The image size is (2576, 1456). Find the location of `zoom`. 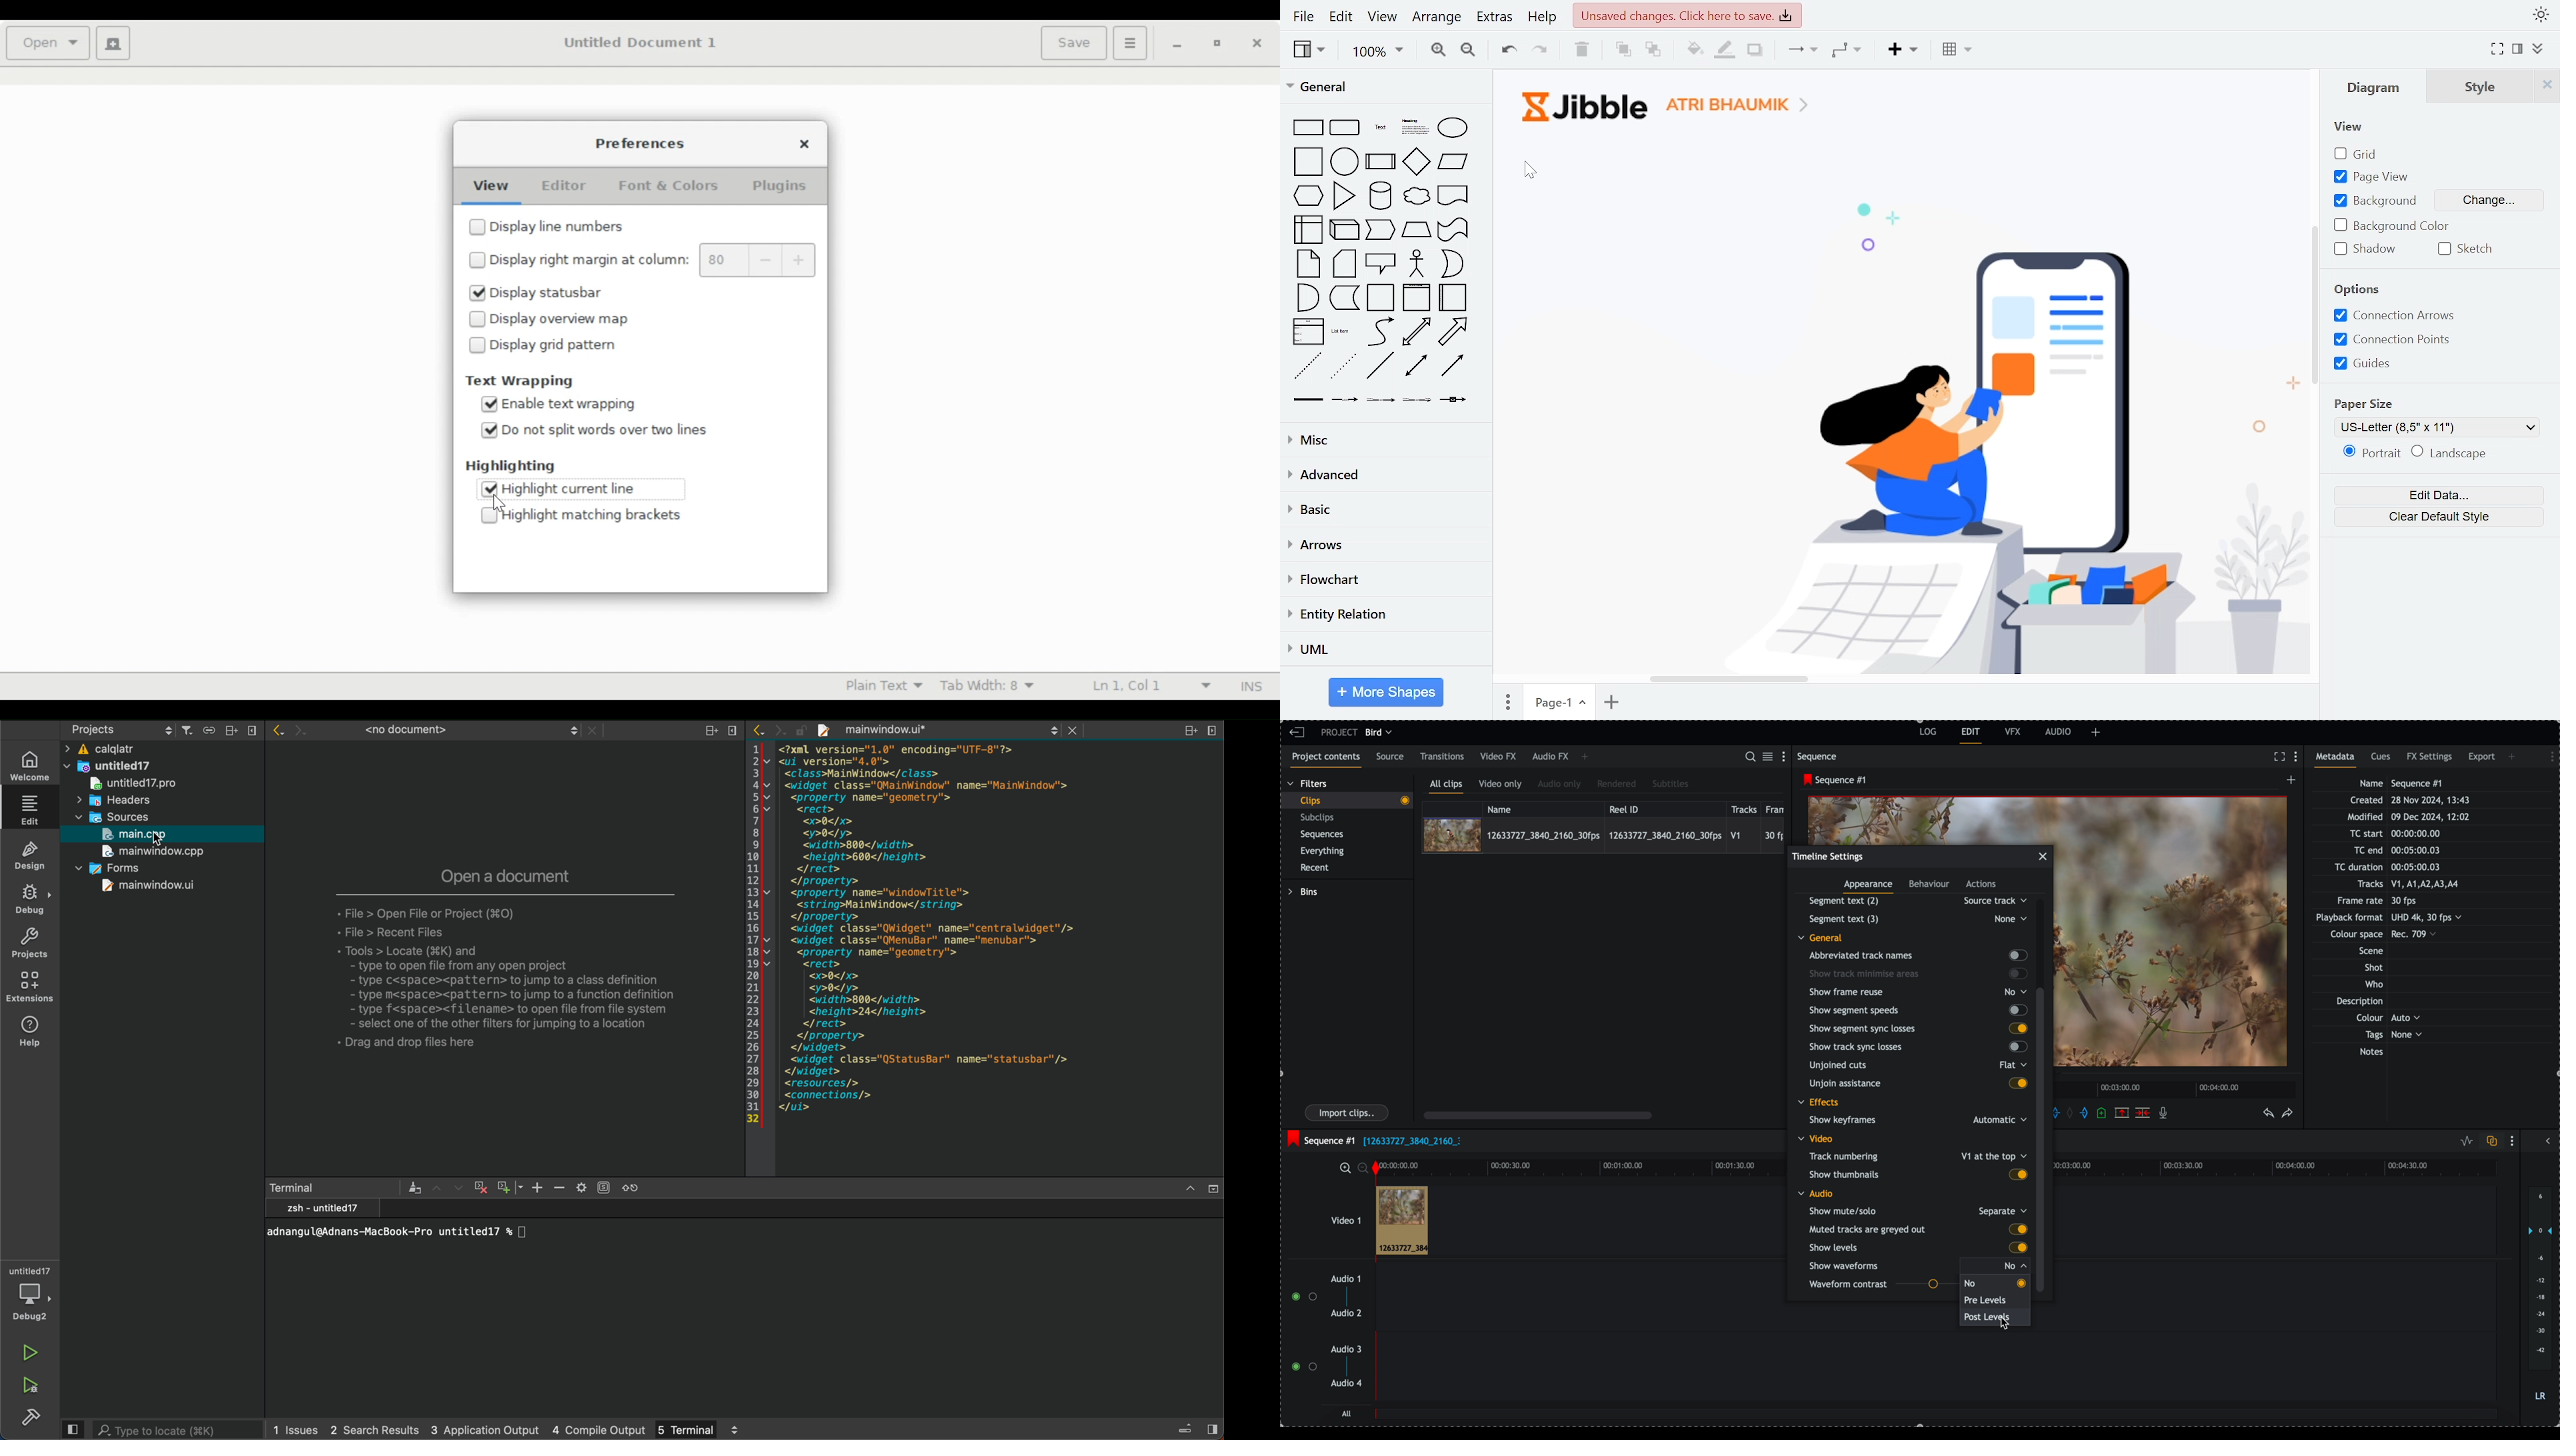

zoom is located at coordinates (1378, 53).